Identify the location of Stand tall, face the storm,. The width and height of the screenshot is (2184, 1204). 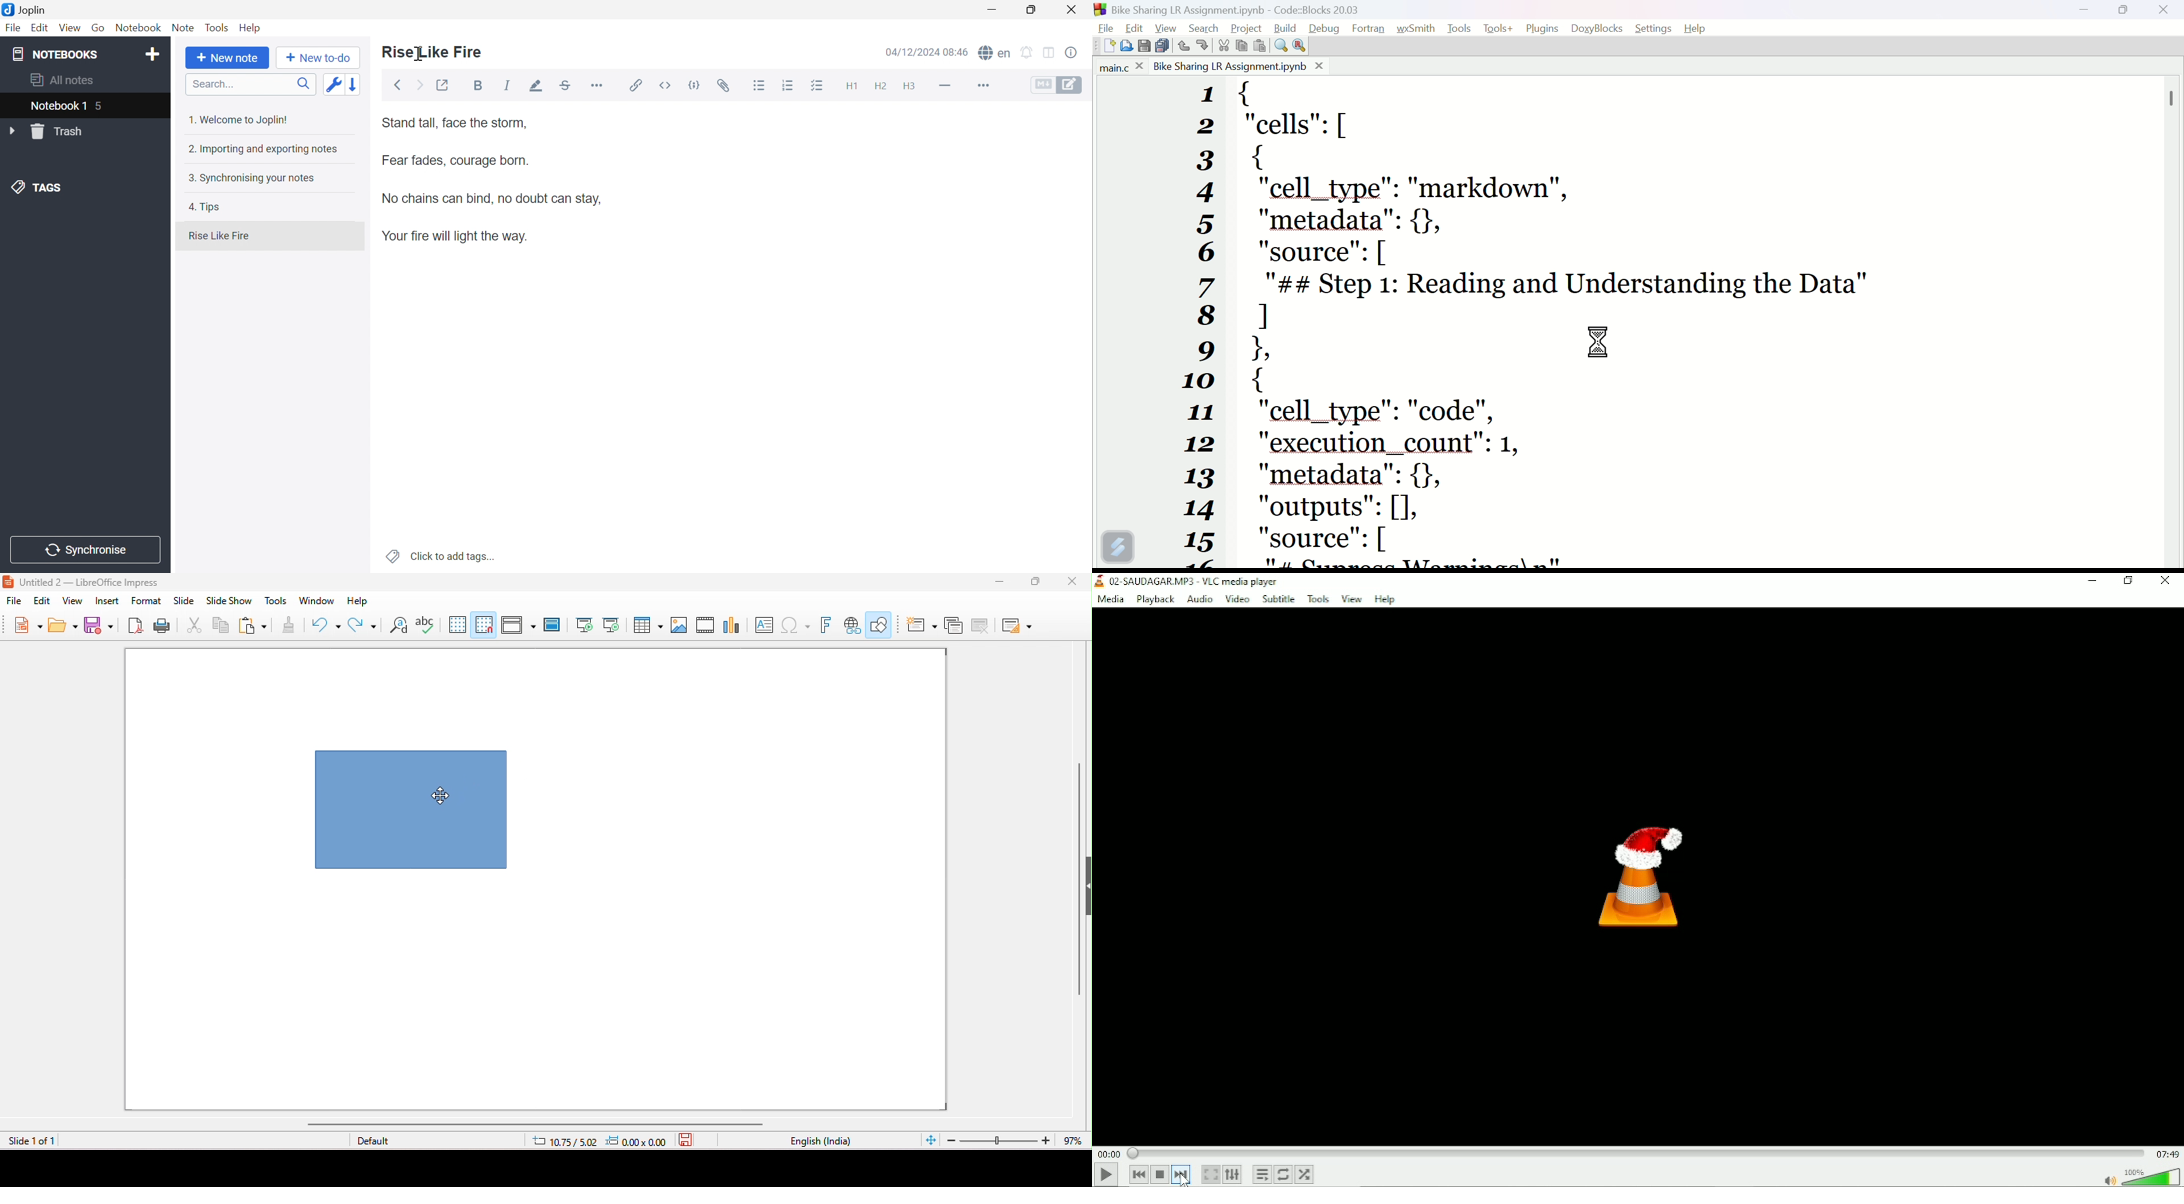
(456, 123).